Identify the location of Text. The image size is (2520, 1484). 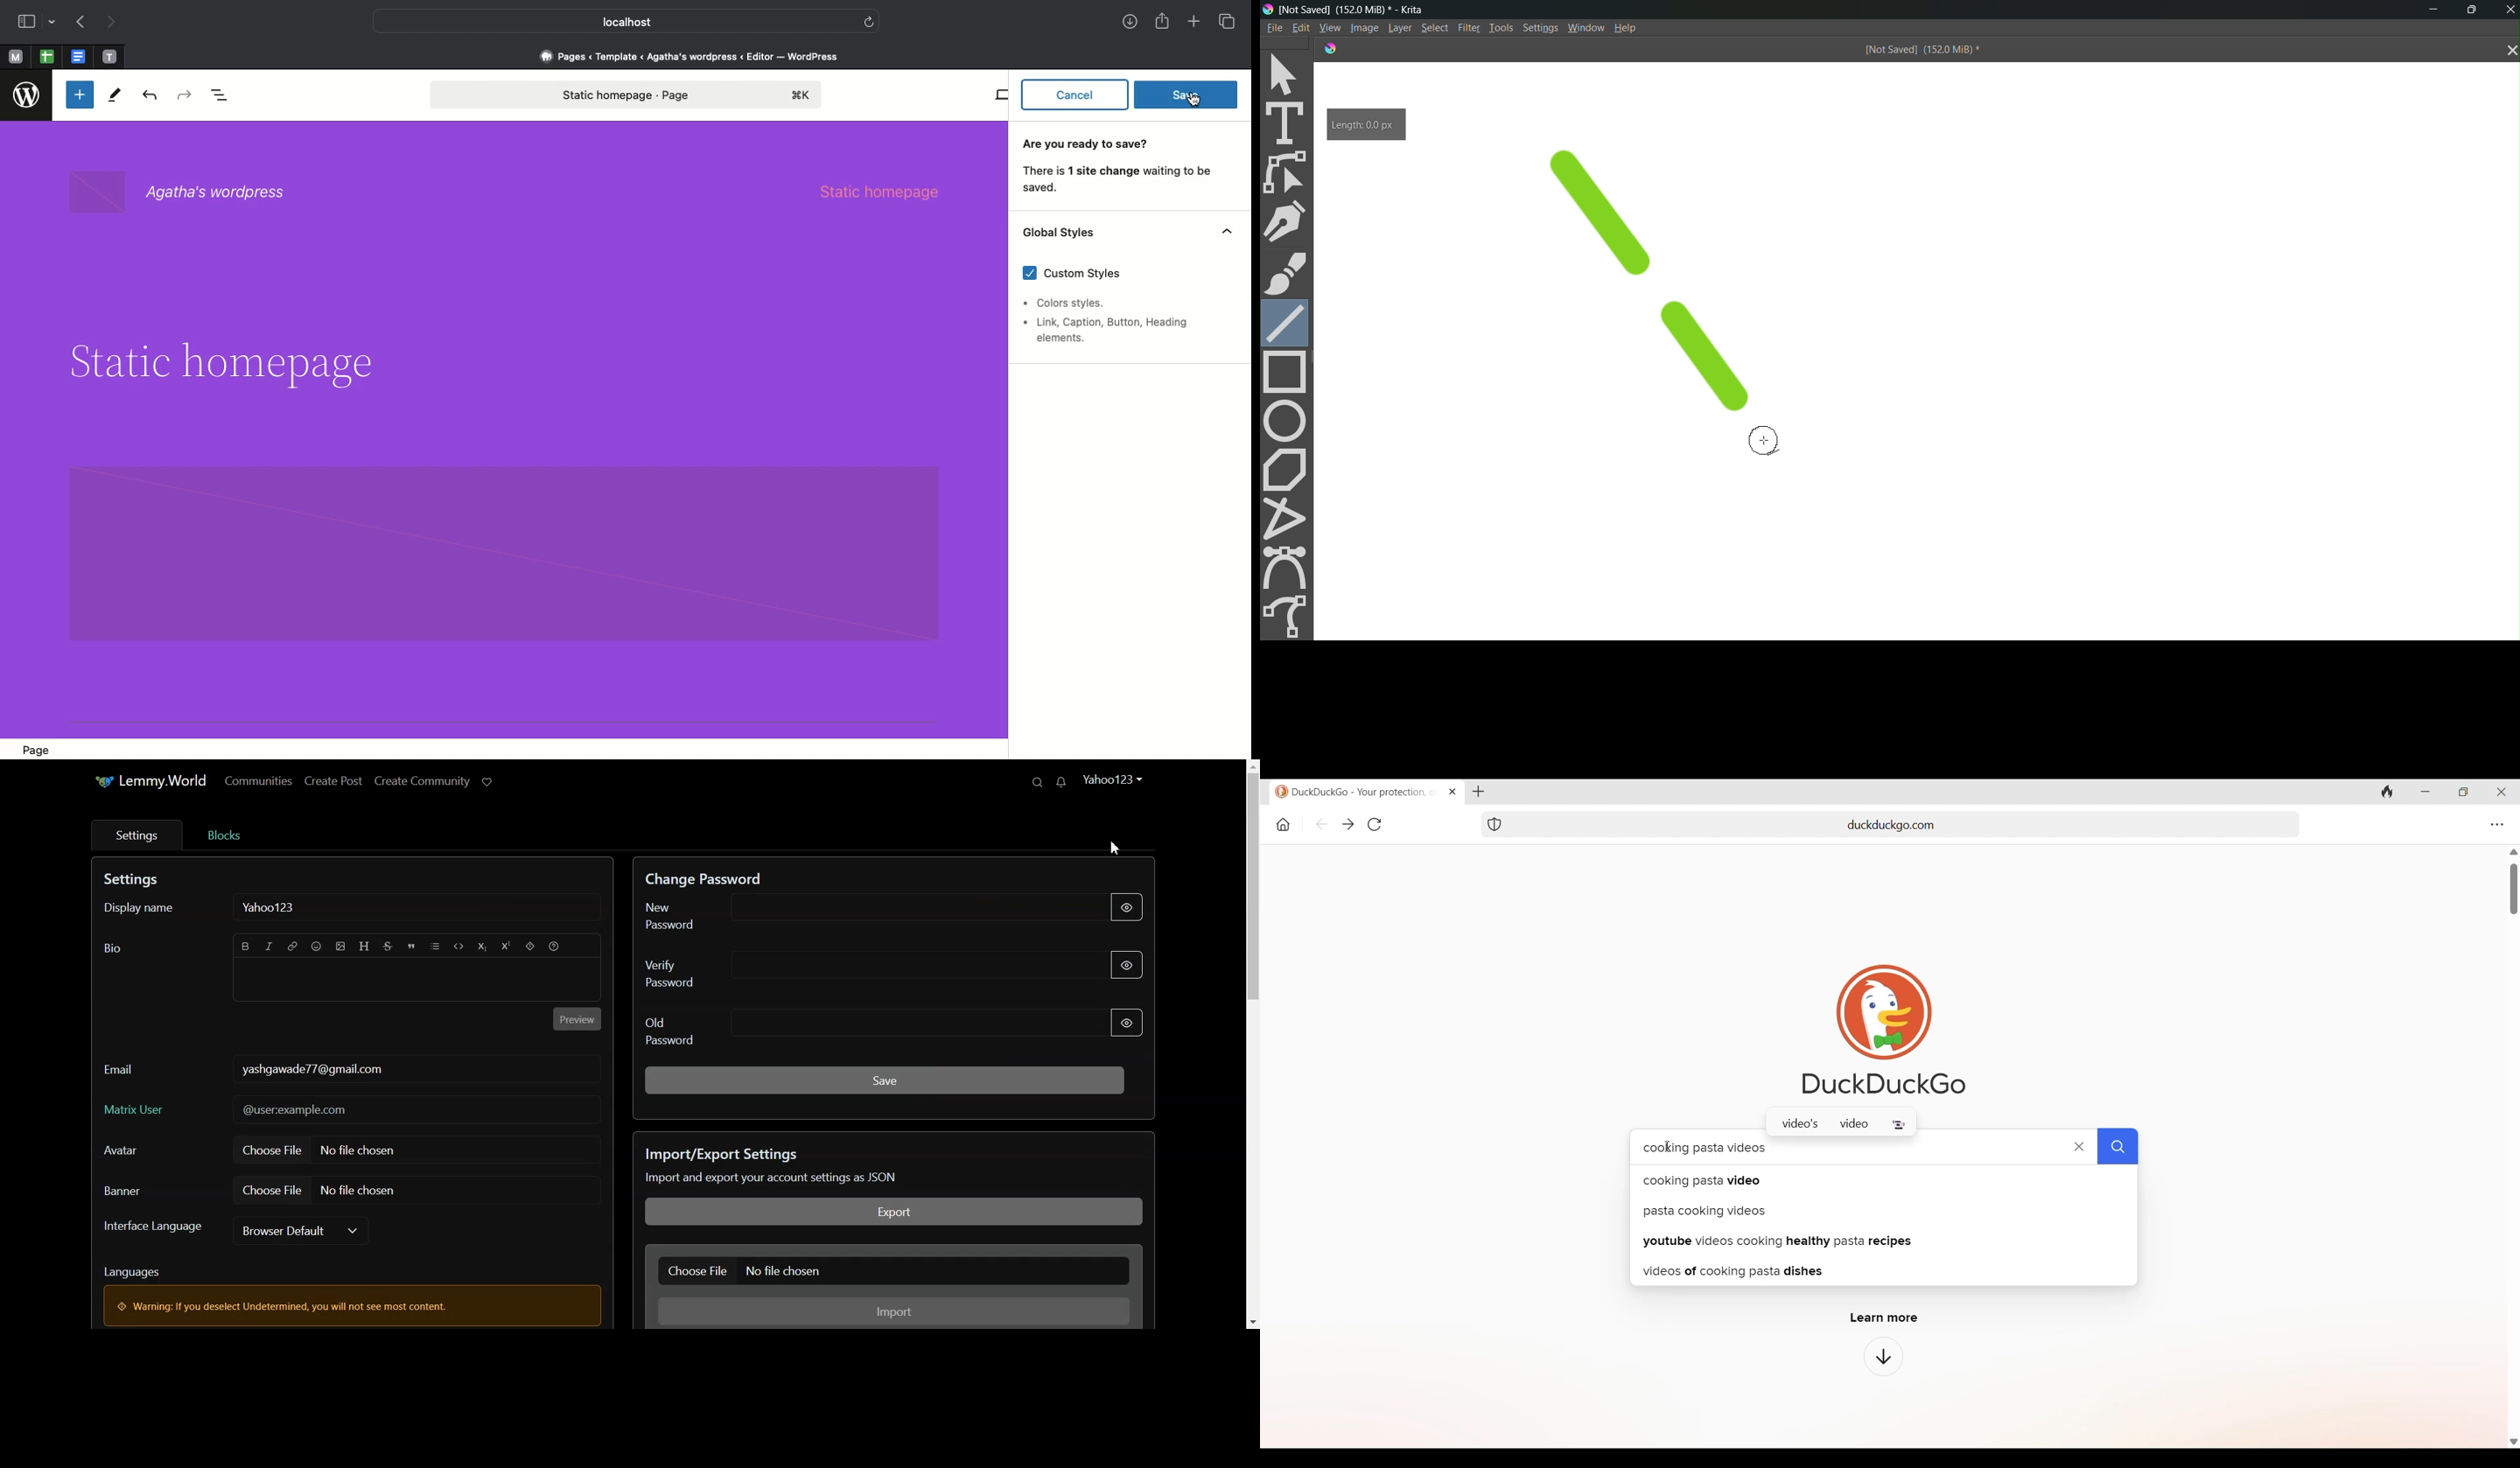
(130, 879).